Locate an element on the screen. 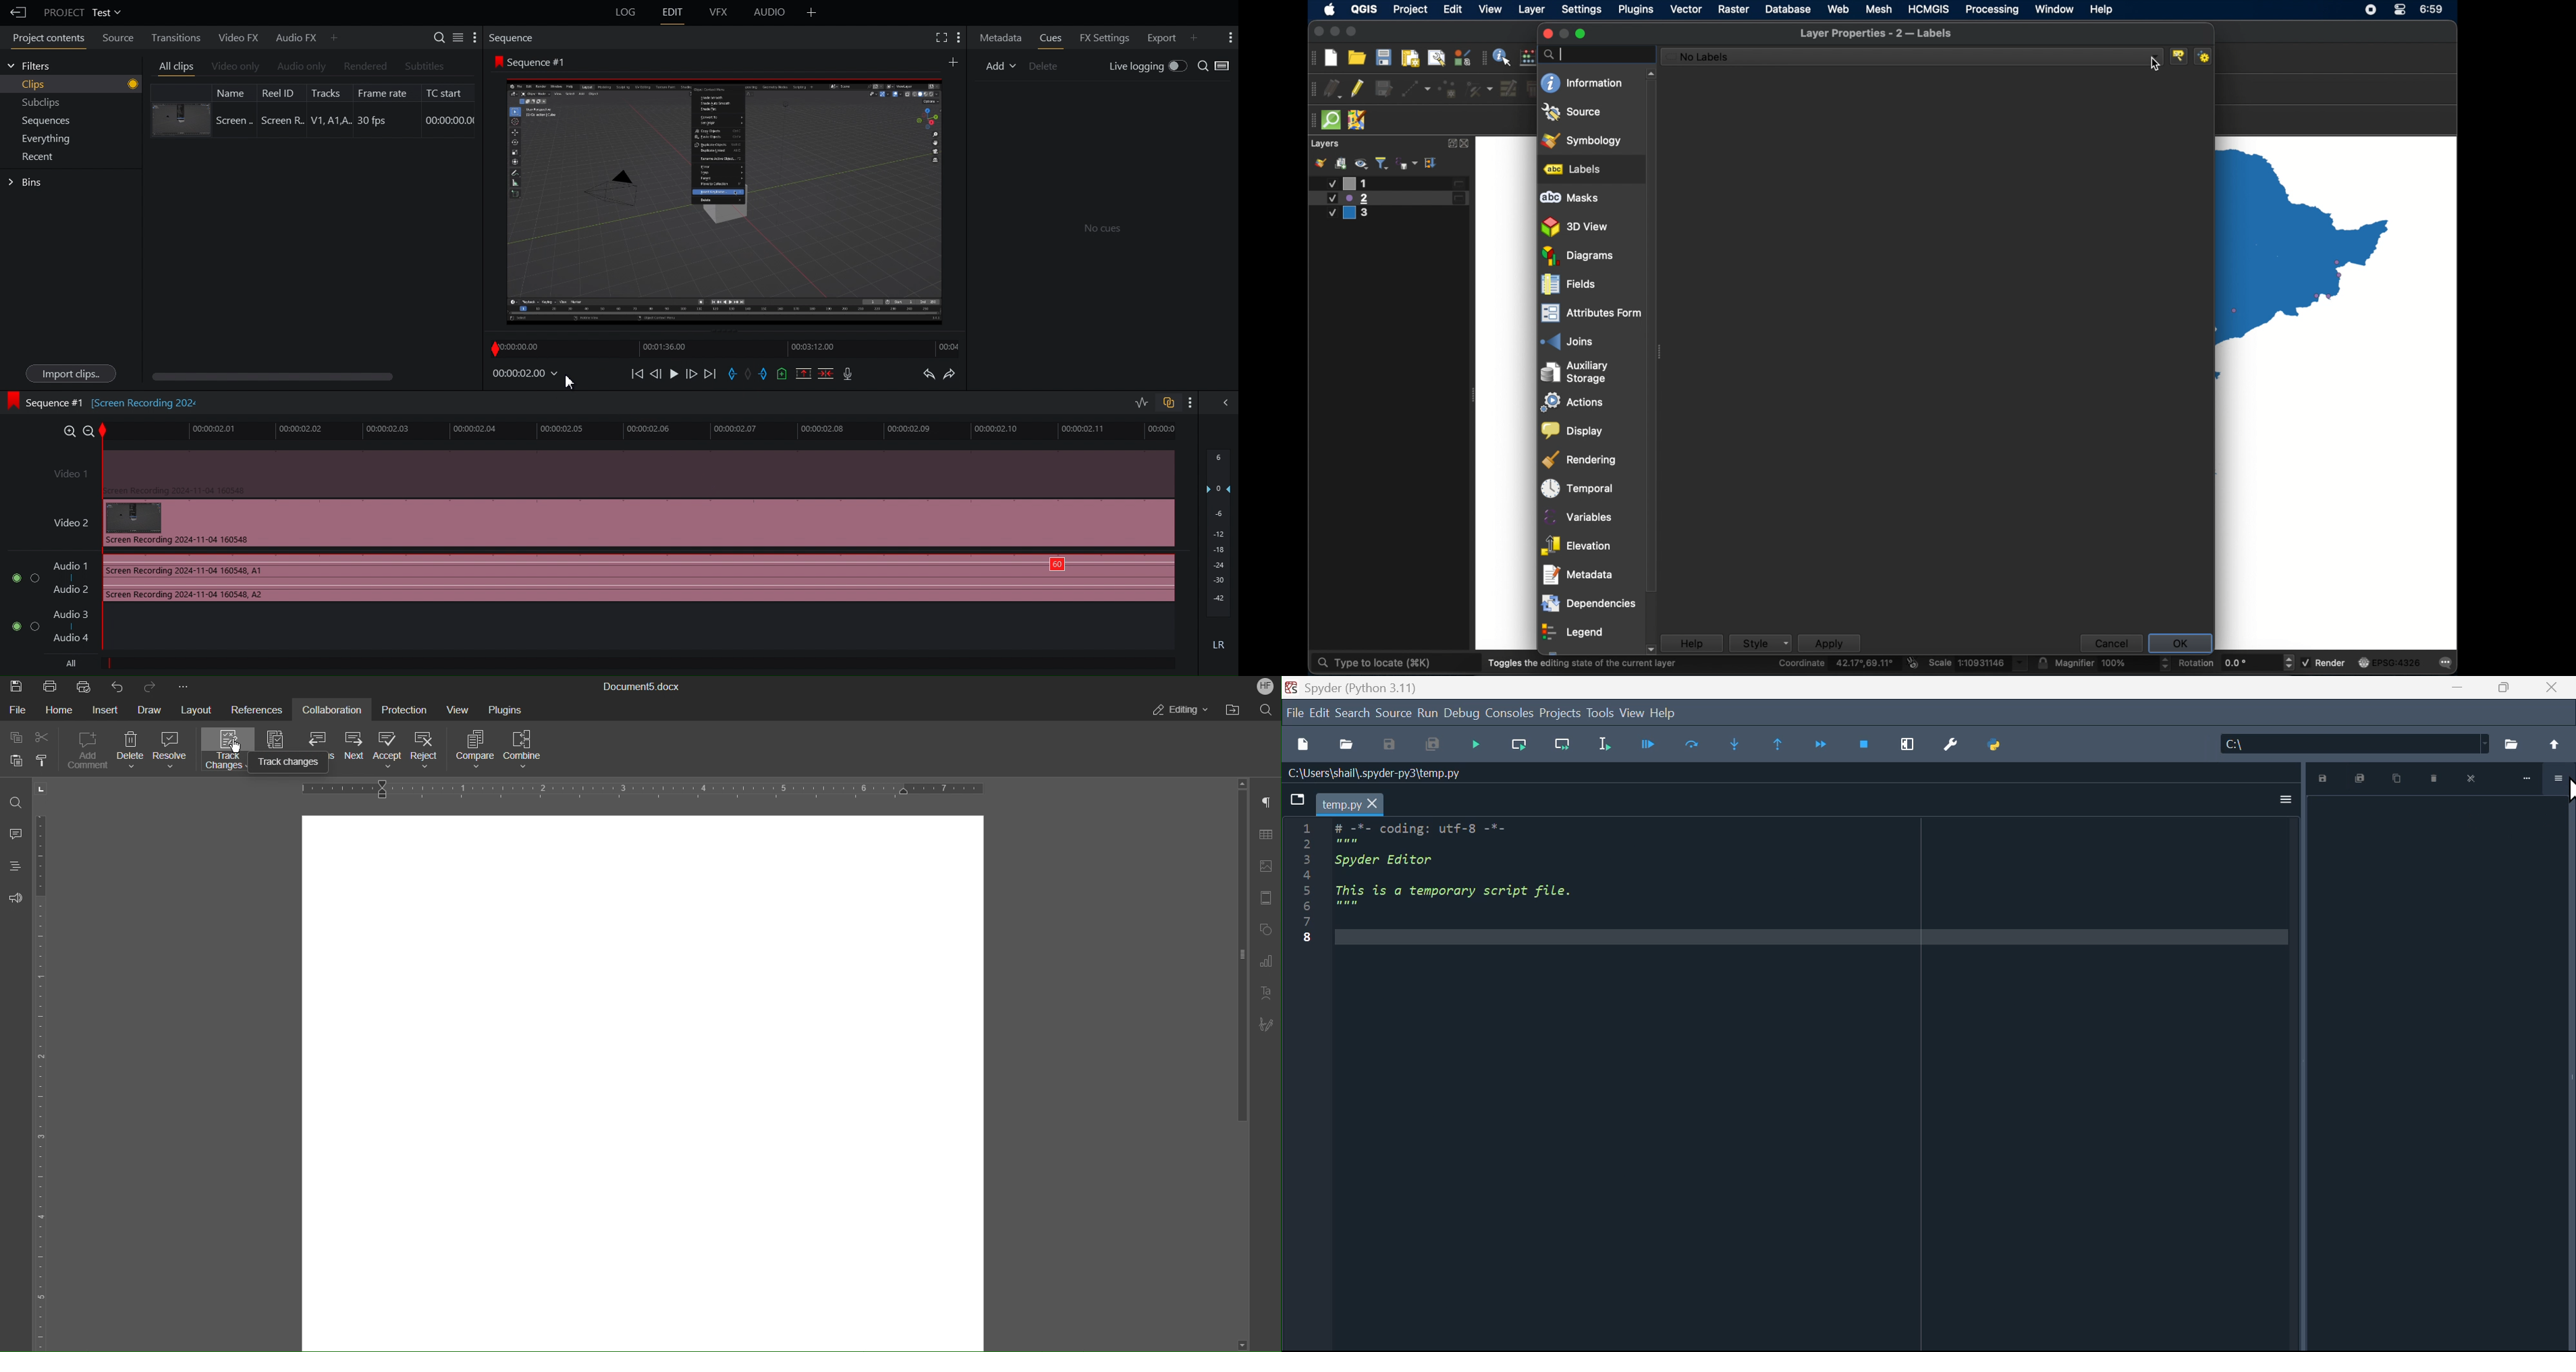 Image resolution: width=2576 pixels, height=1372 pixels. maximize  is located at coordinates (1352, 32).